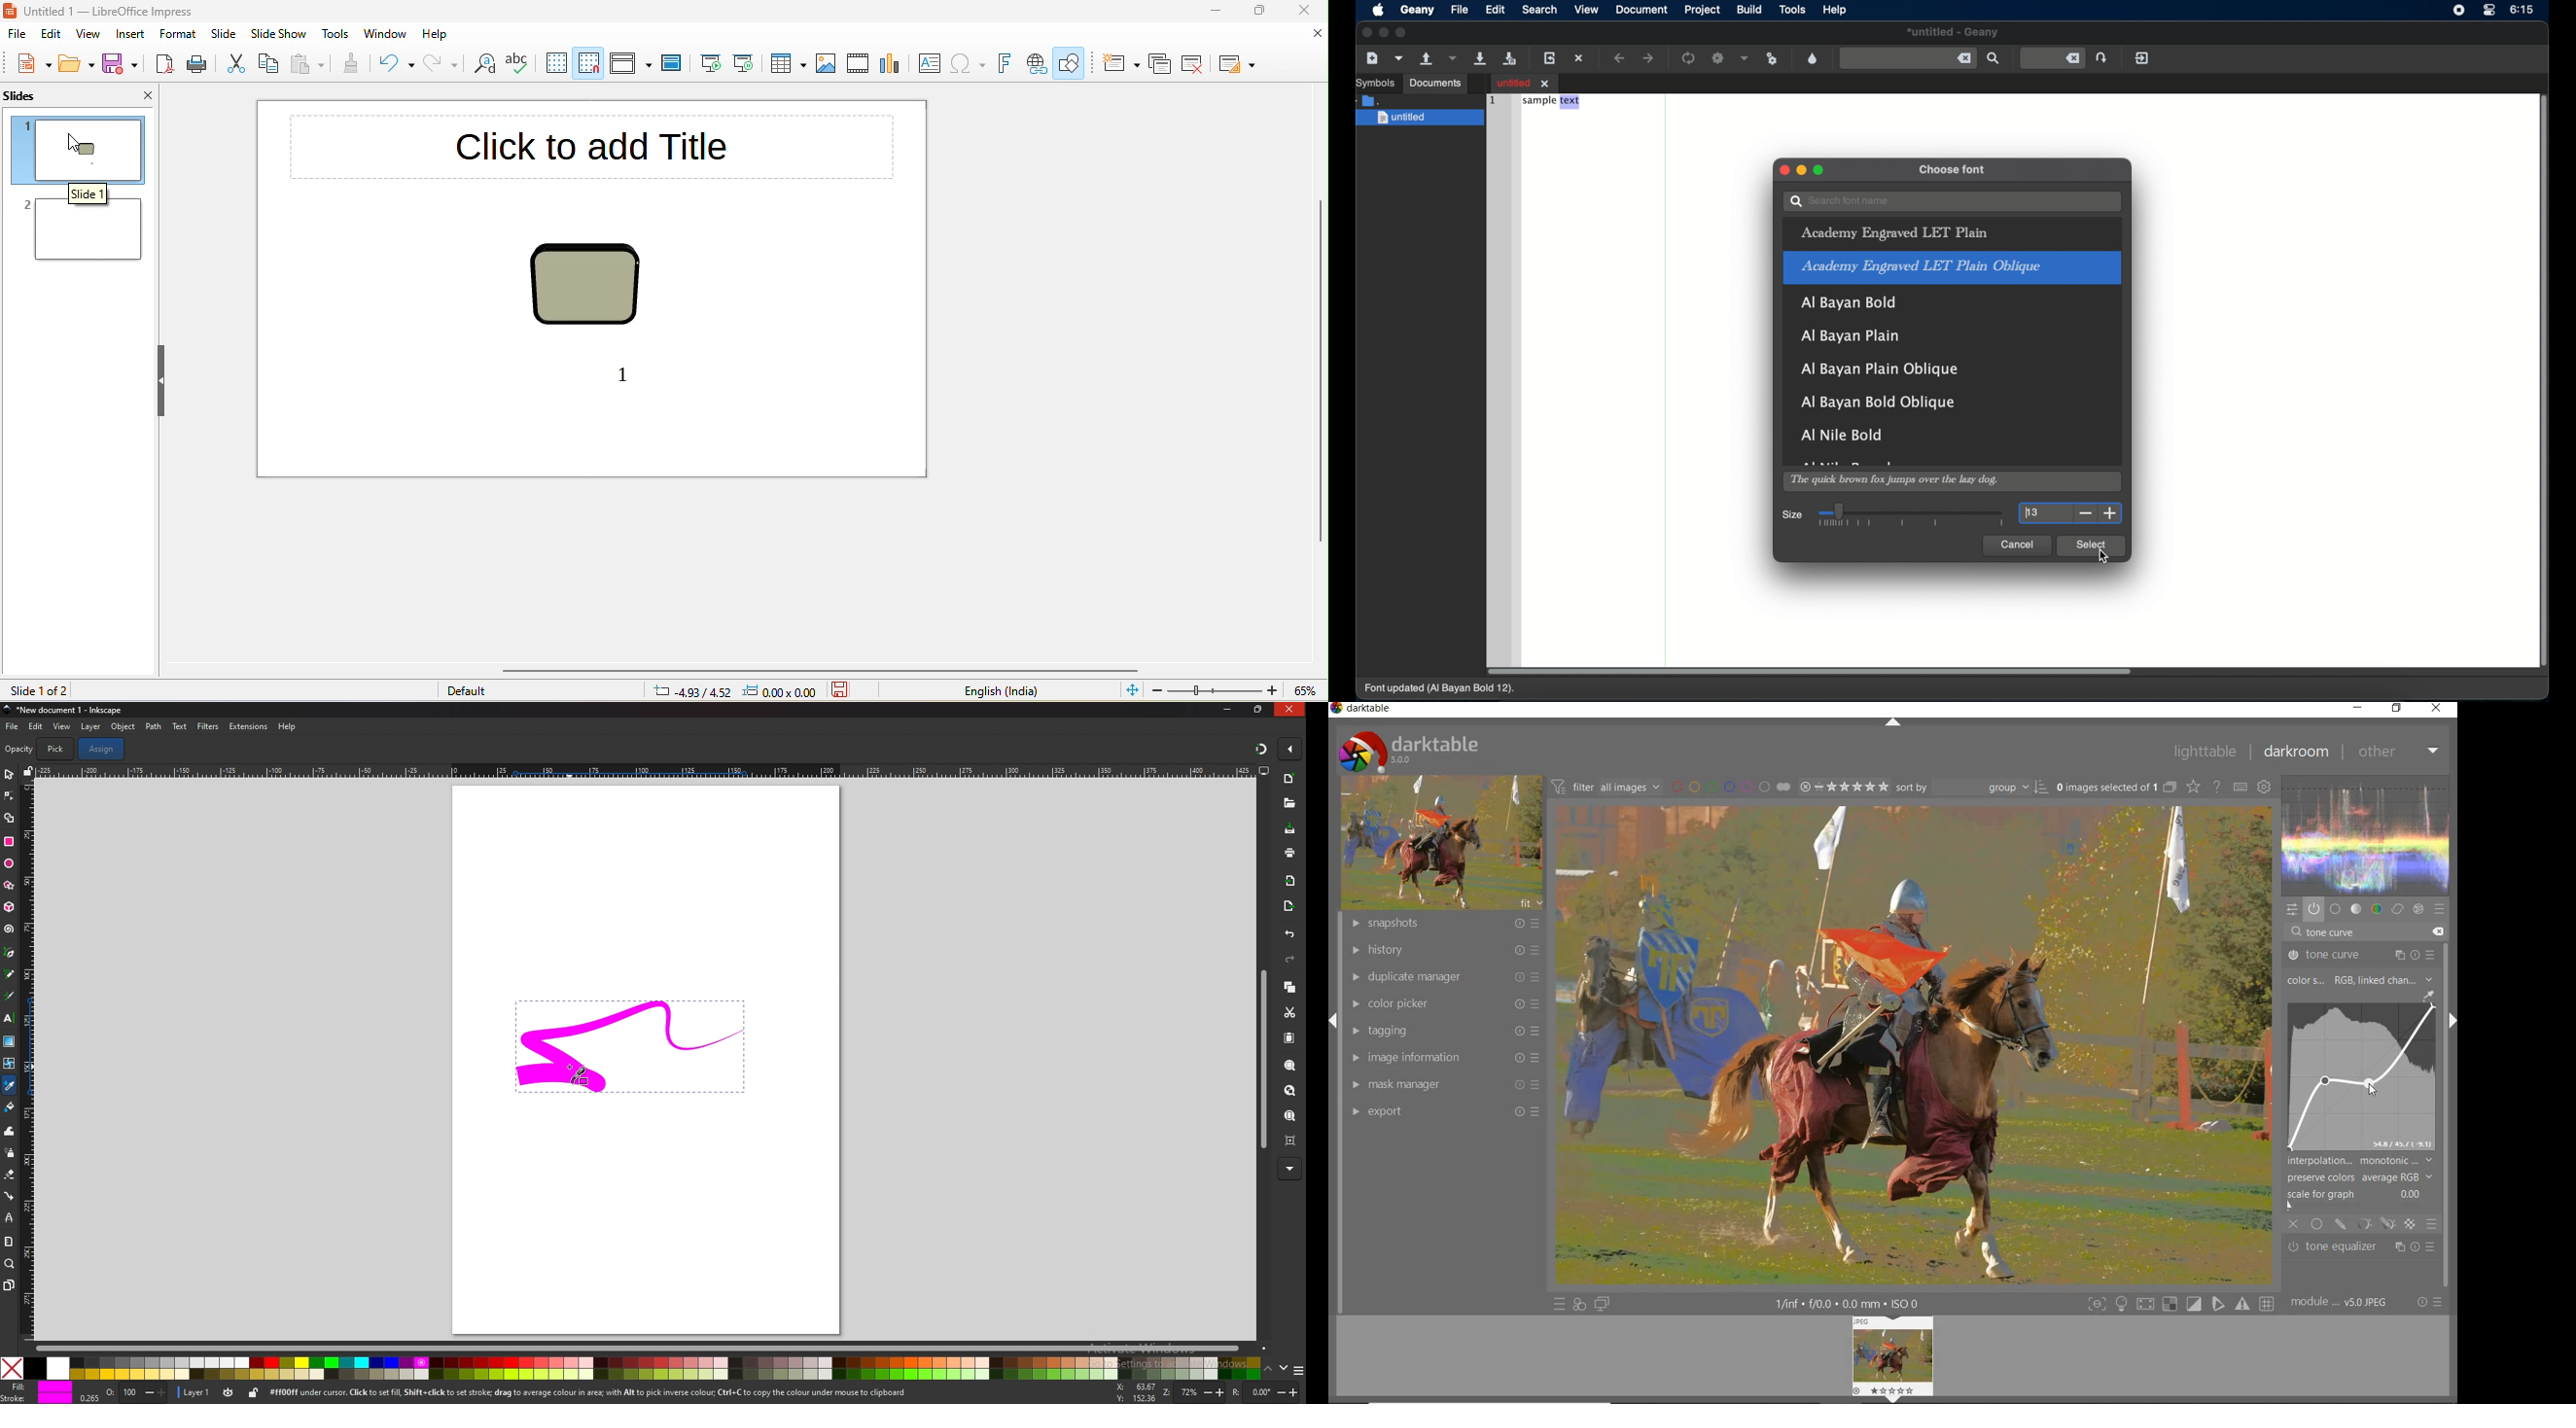 The height and width of the screenshot is (1428, 2576). Describe the element at coordinates (73, 691) in the screenshot. I see `slide 1 of 2` at that location.